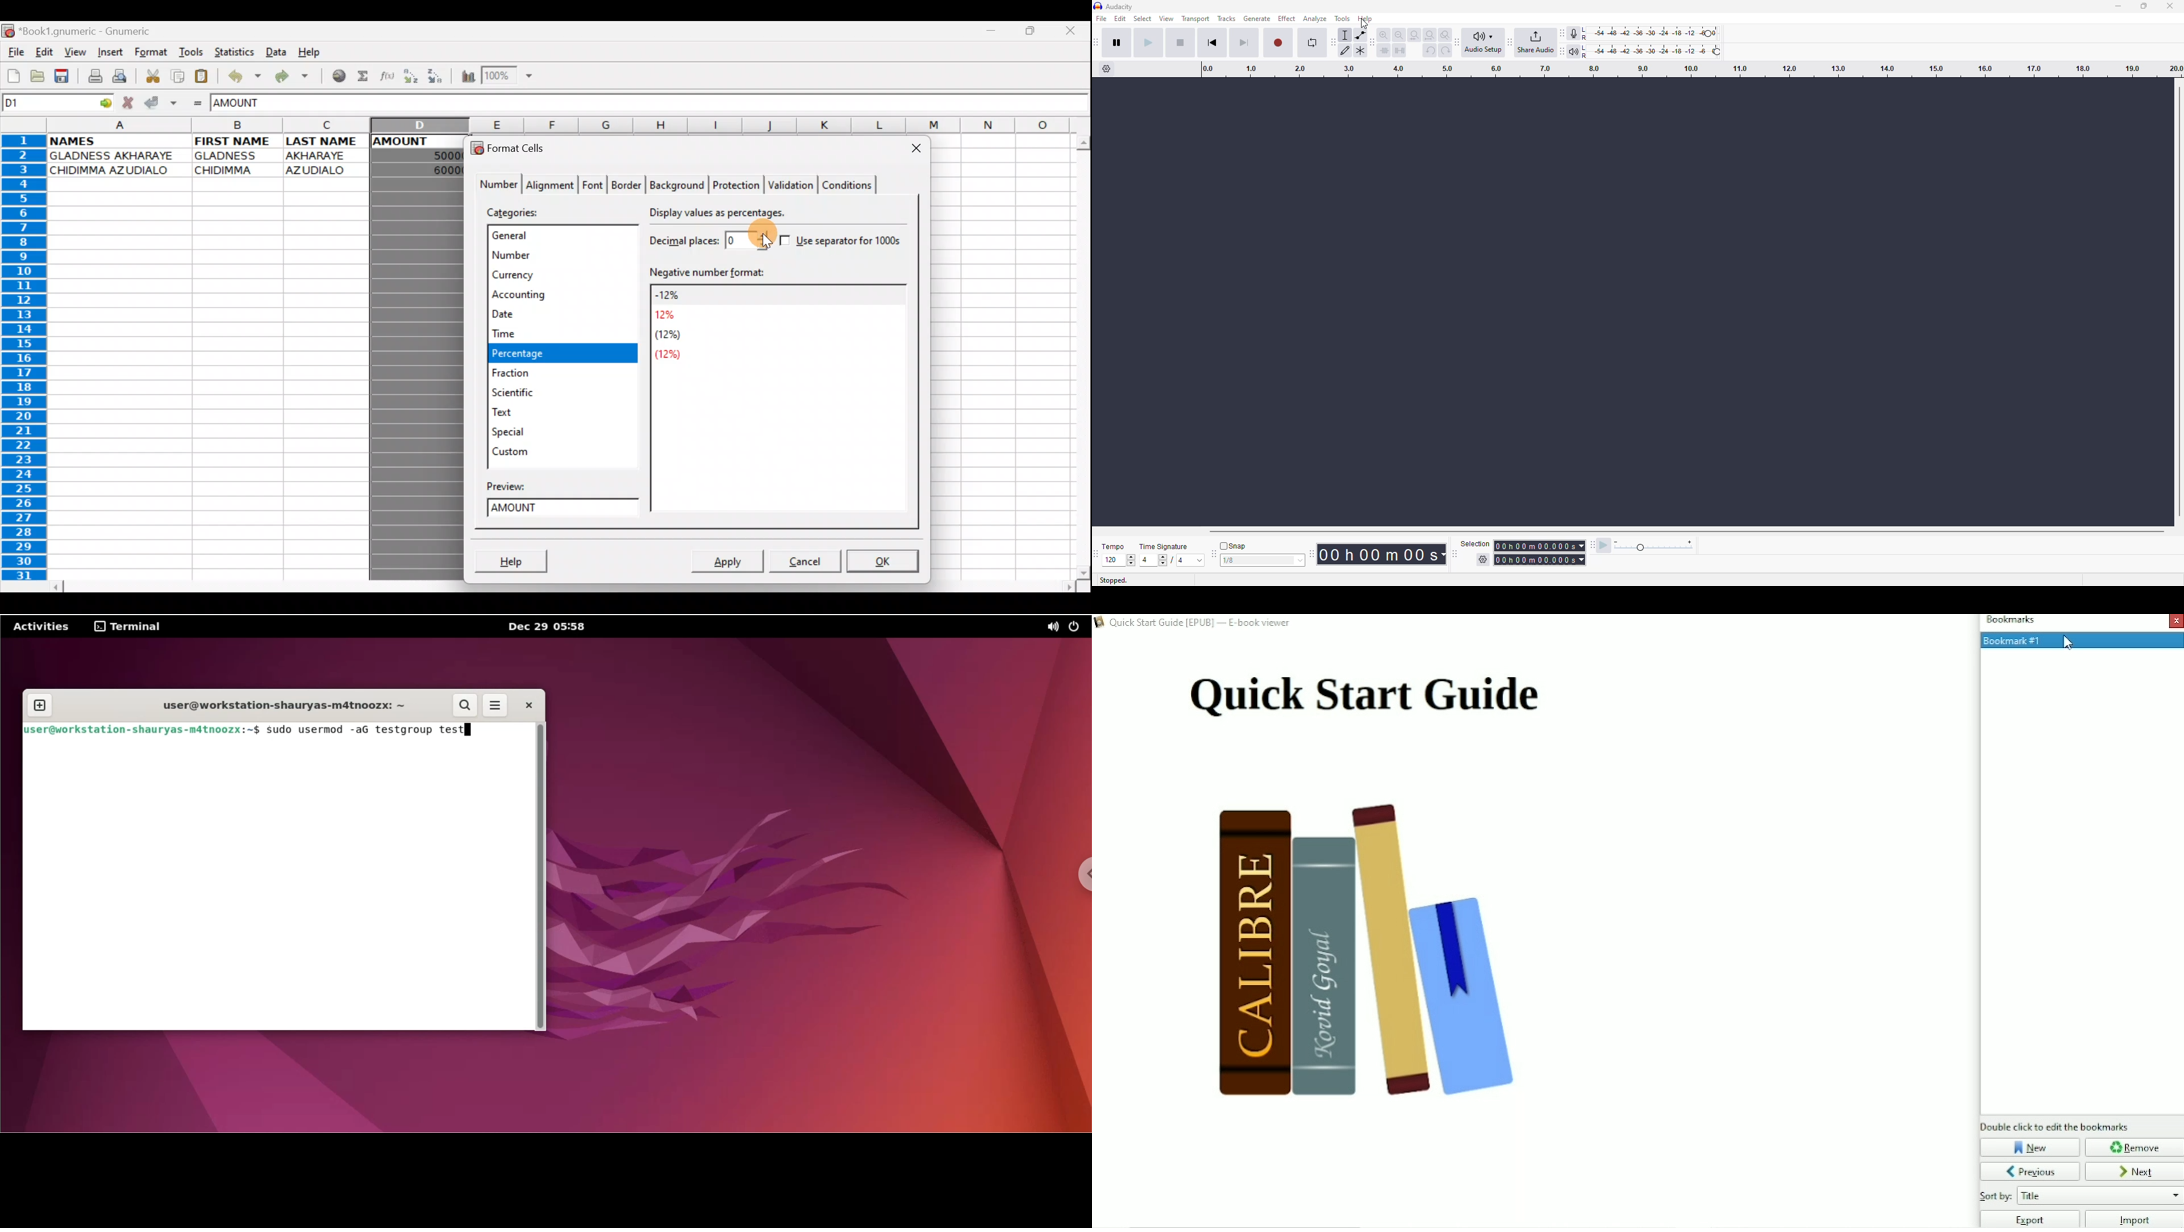 This screenshot has width=2184, height=1232. What do you see at coordinates (1362, 53) in the screenshot?
I see `multi tool` at bounding box center [1362, 53].